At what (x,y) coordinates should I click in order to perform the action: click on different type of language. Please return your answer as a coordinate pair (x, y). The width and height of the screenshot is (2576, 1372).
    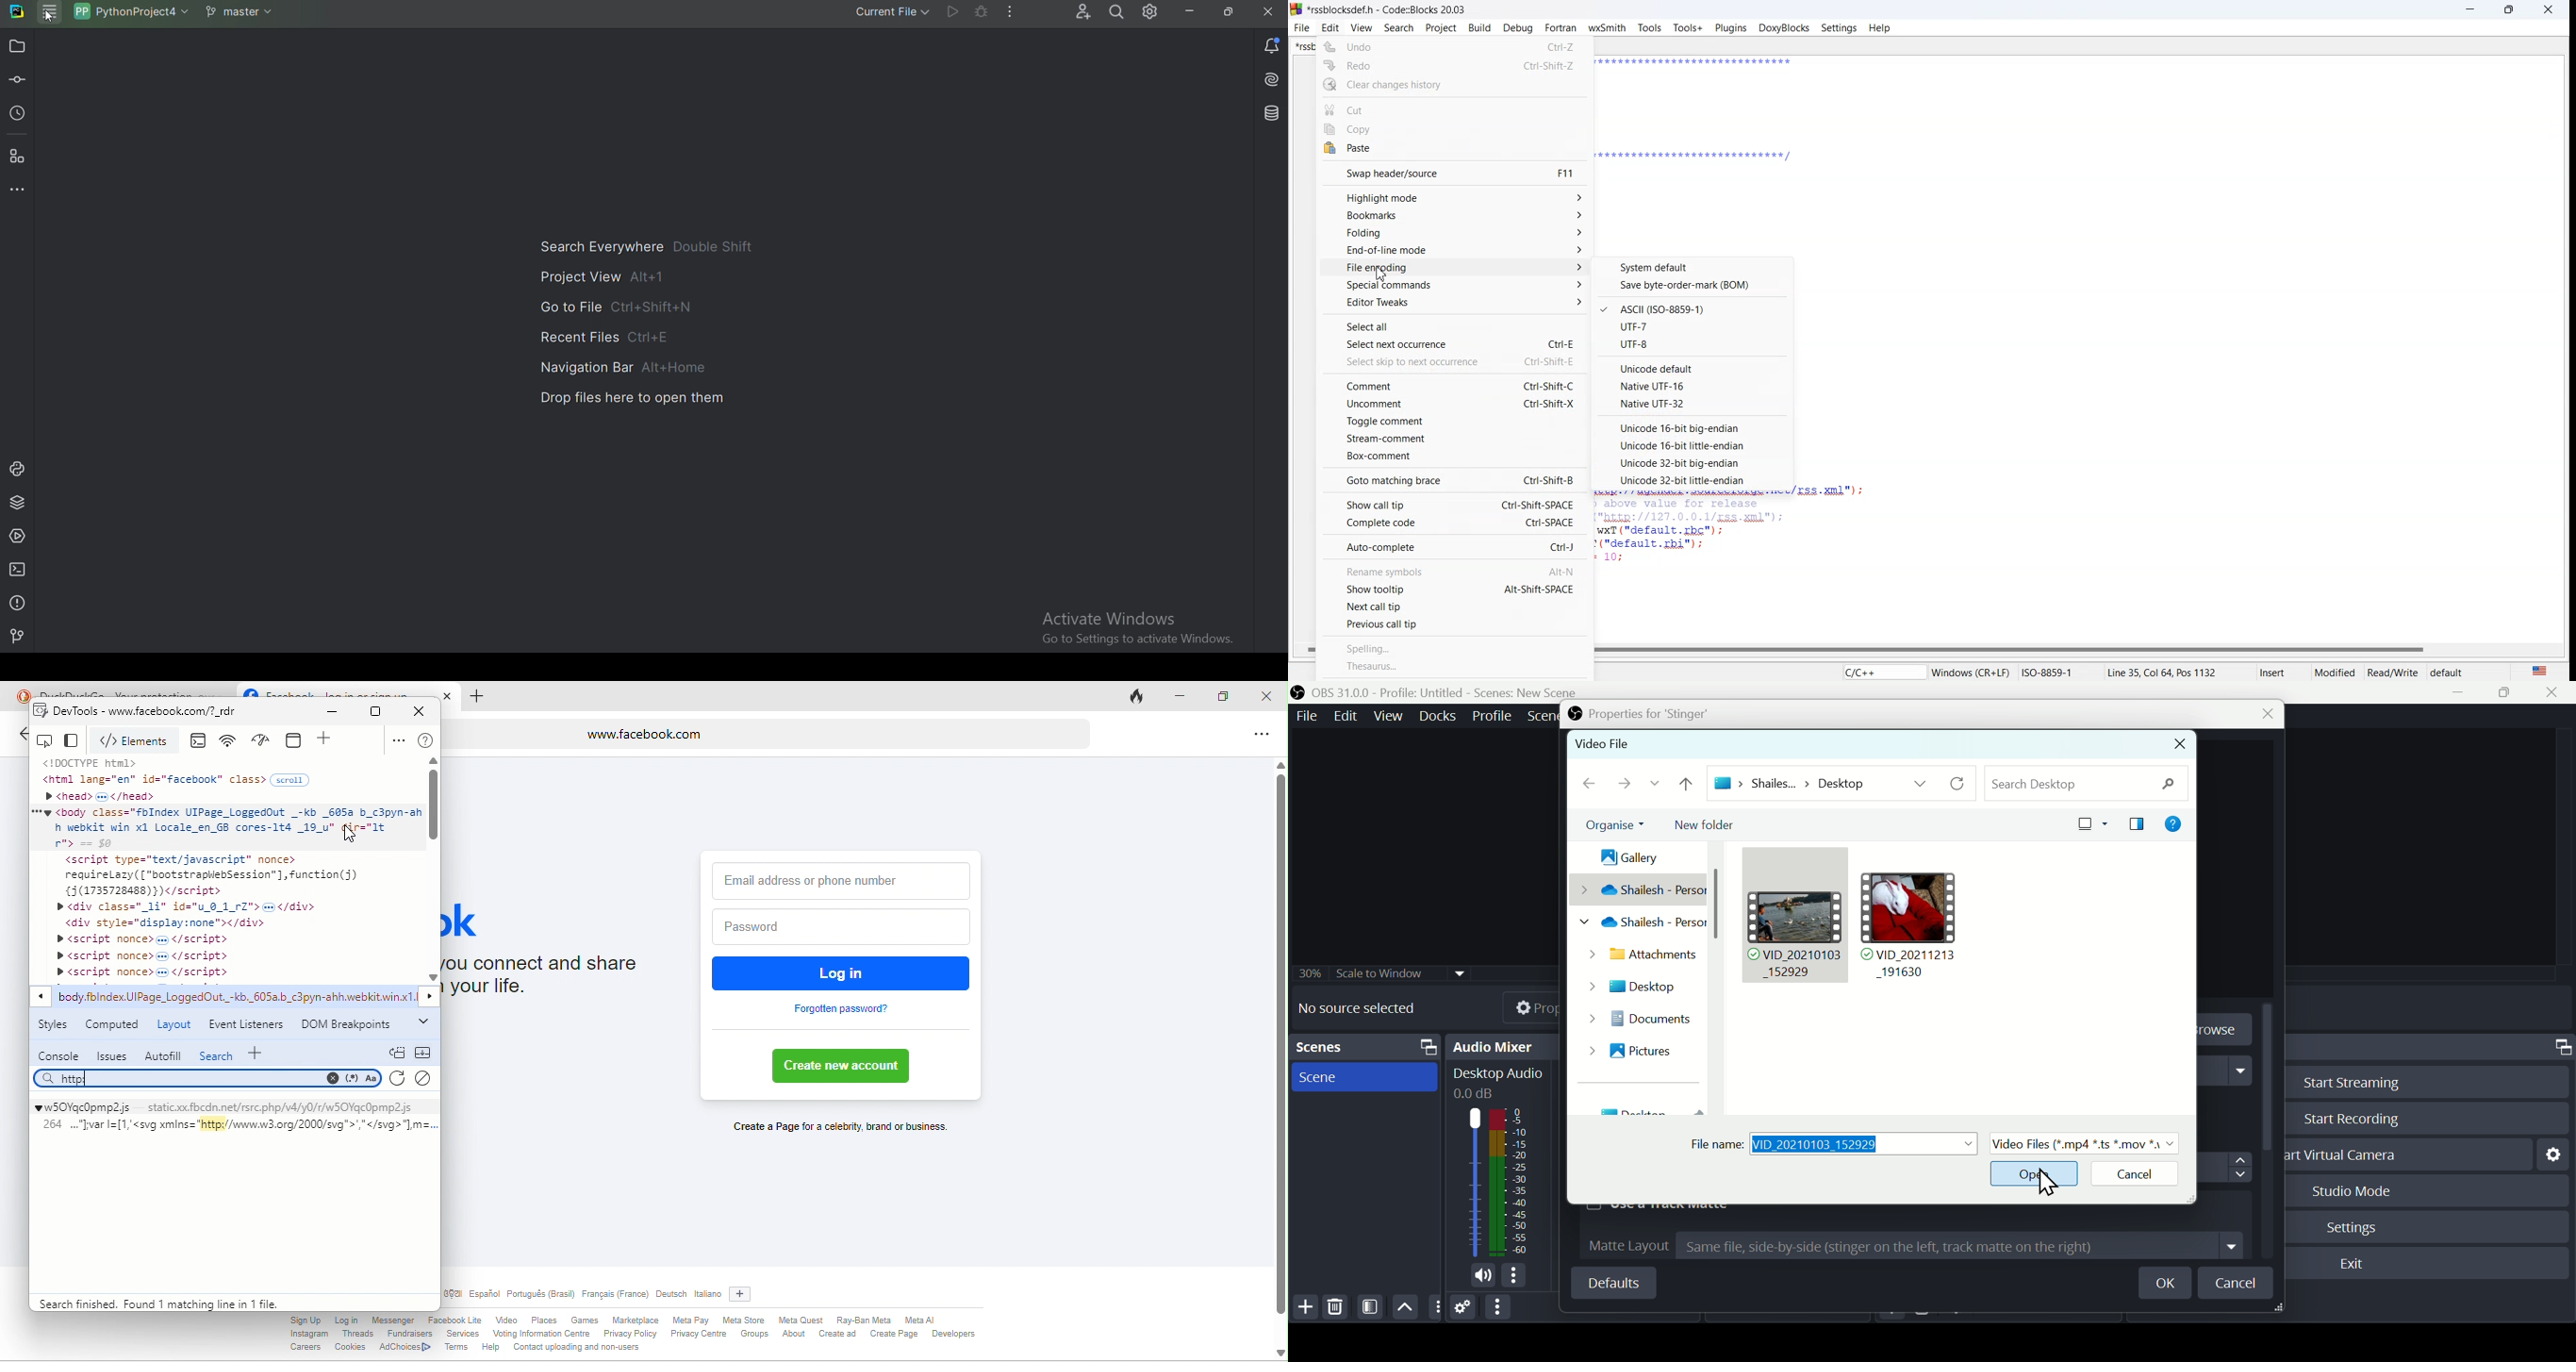
    Looking at the image, I should click on (583, 1296).